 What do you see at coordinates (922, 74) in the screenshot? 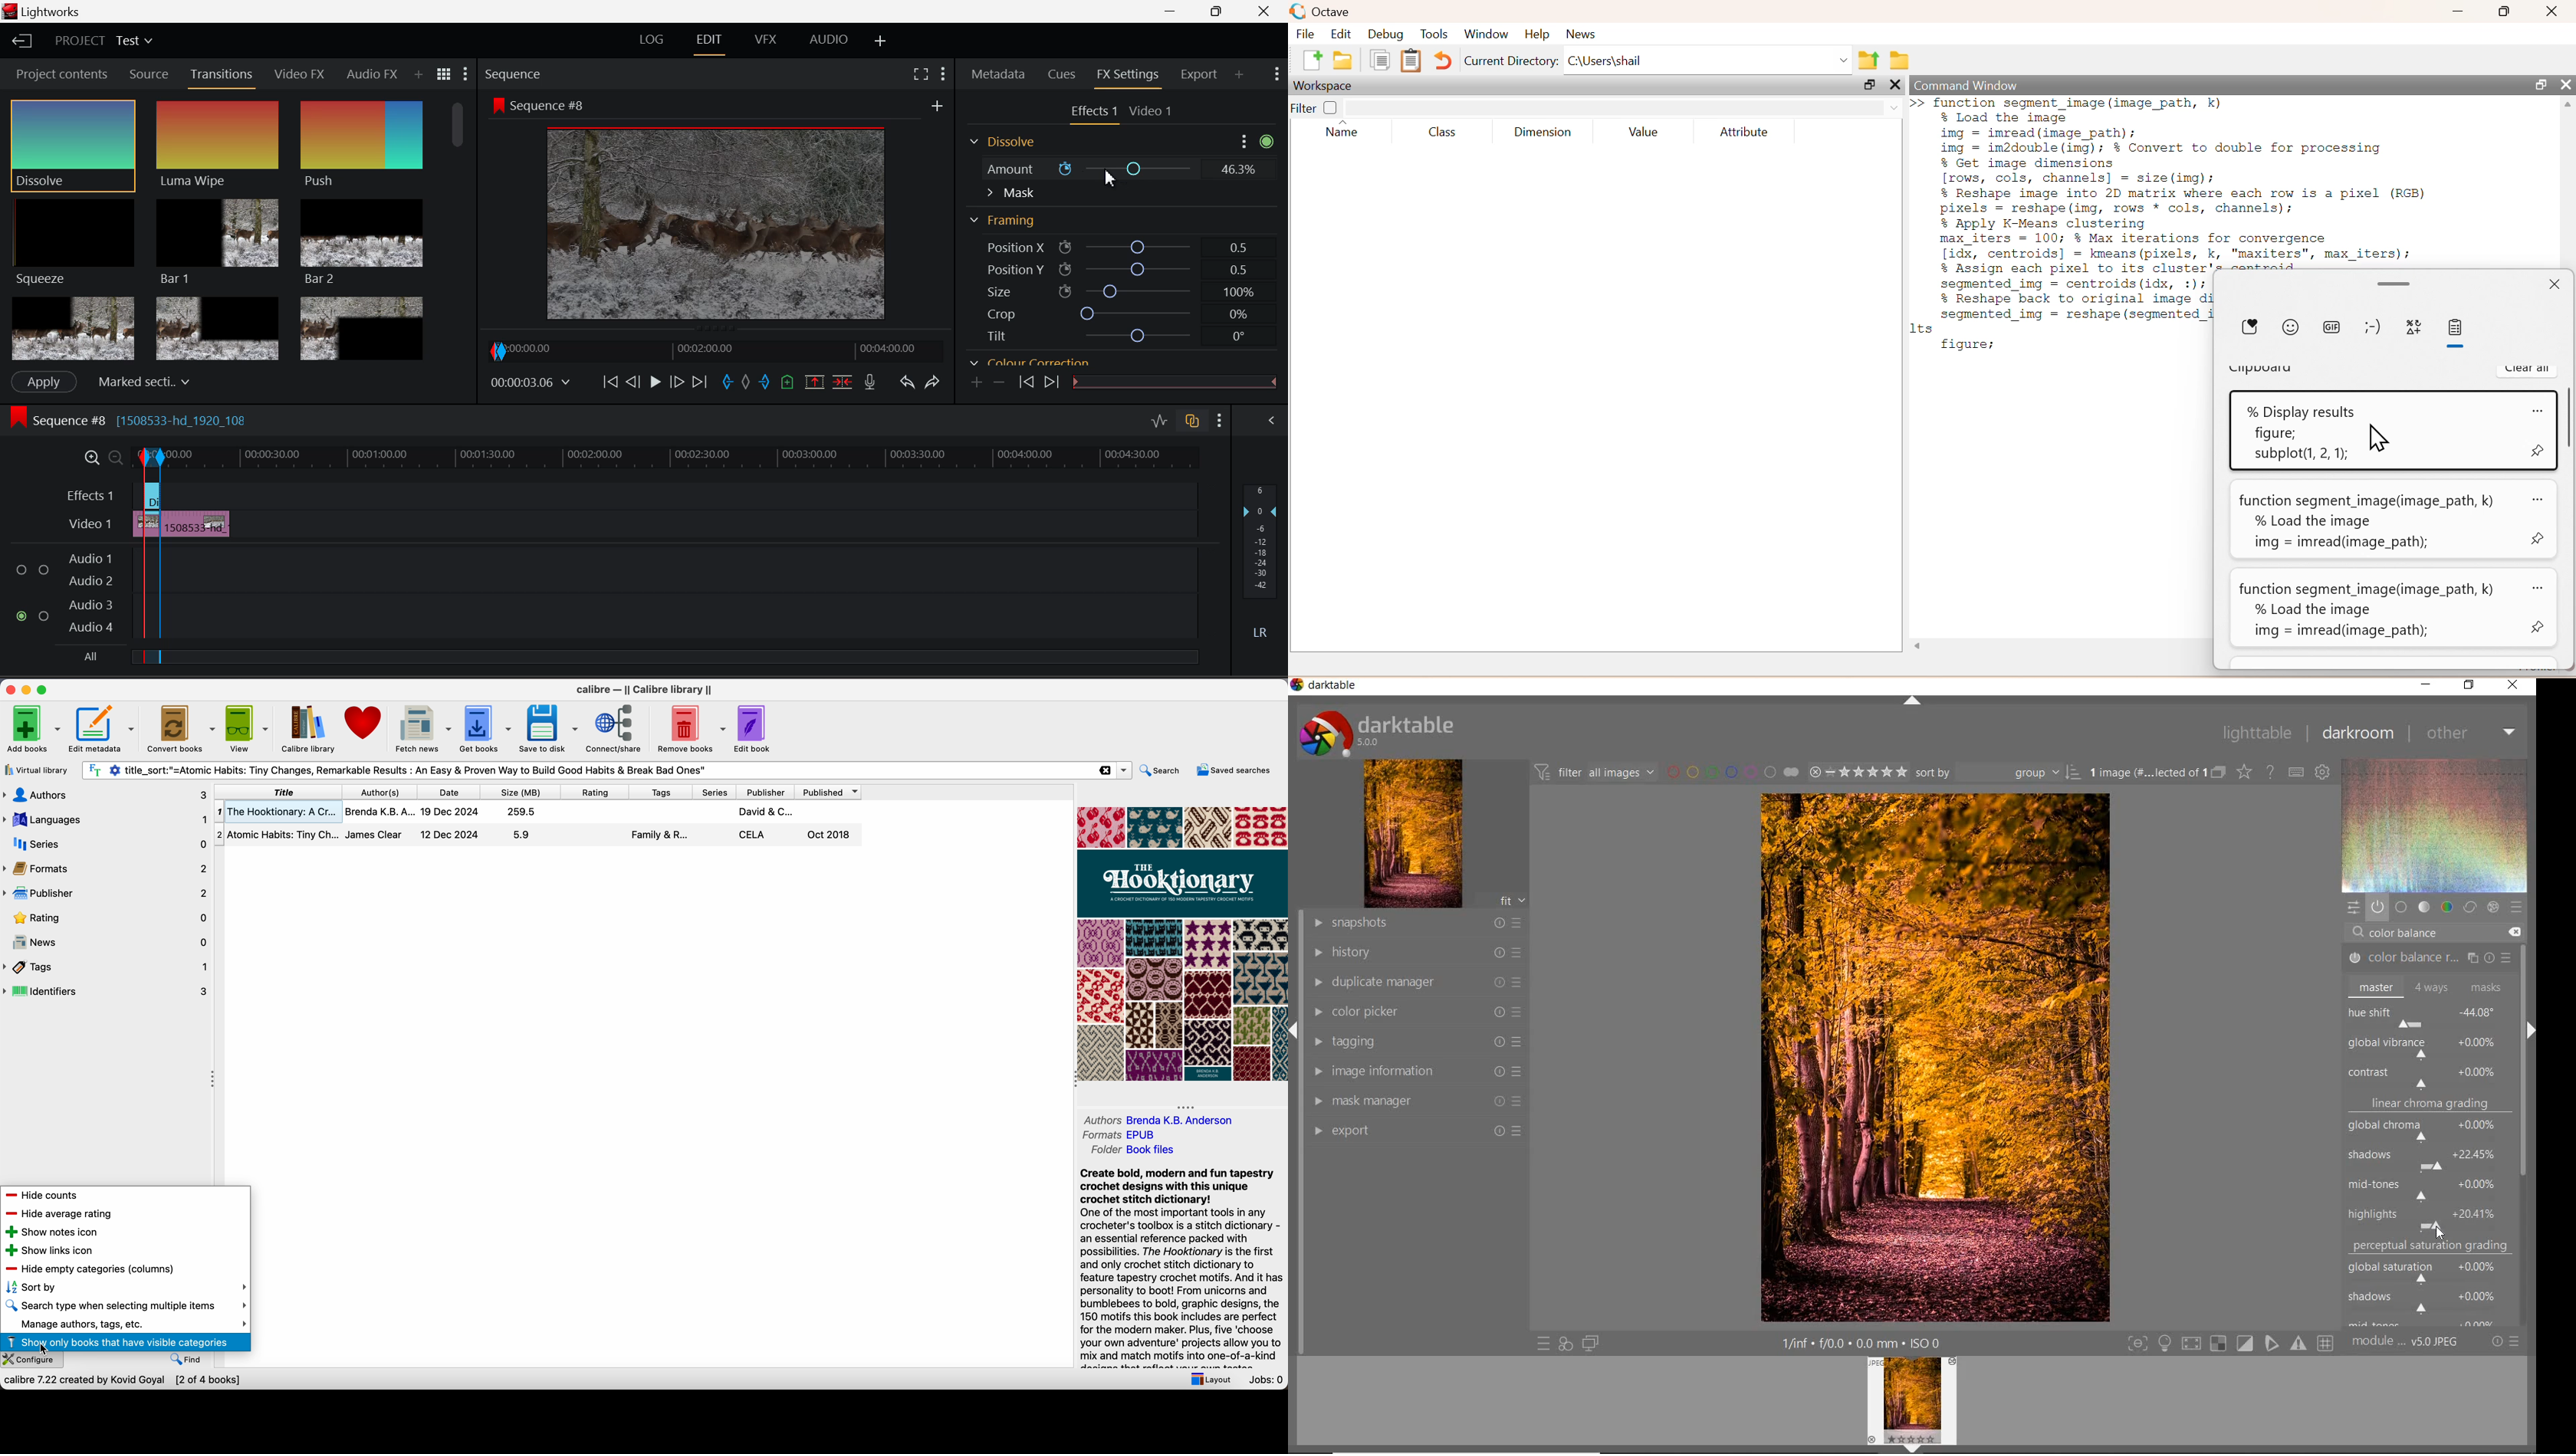
I see `Full Screen` at bounding box center [922, 74].